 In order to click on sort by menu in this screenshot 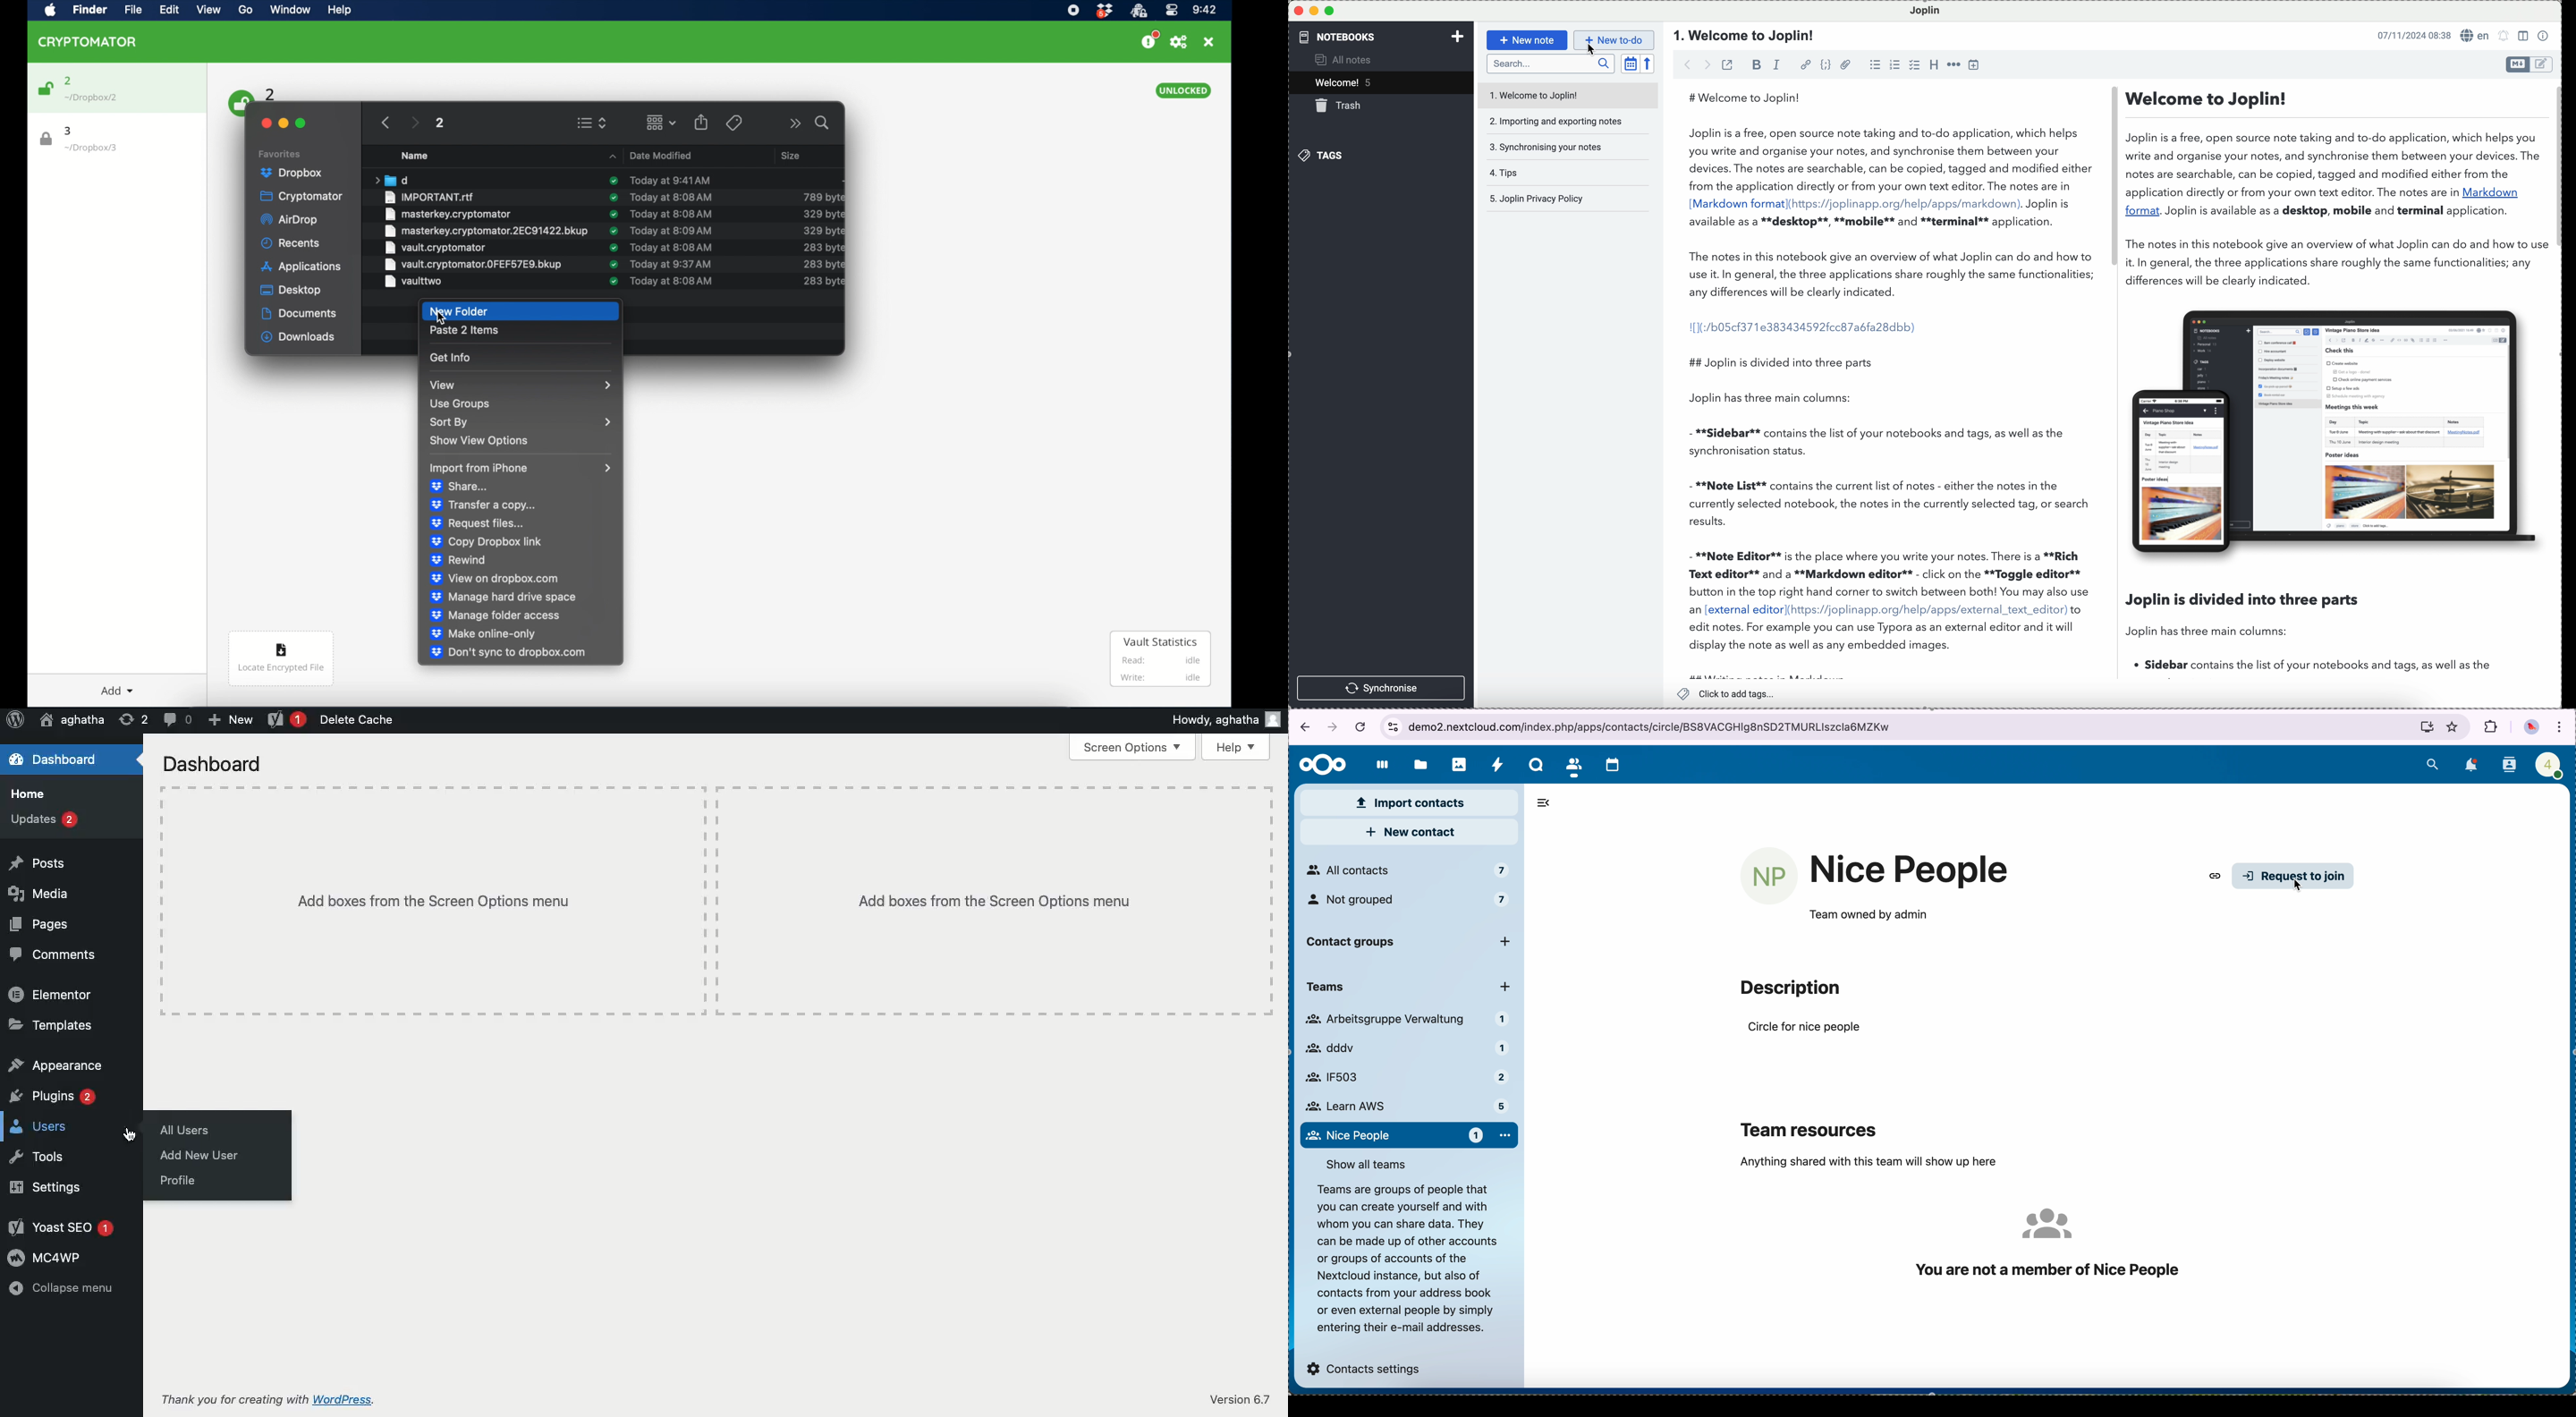, I will do `click(523, 422)`.